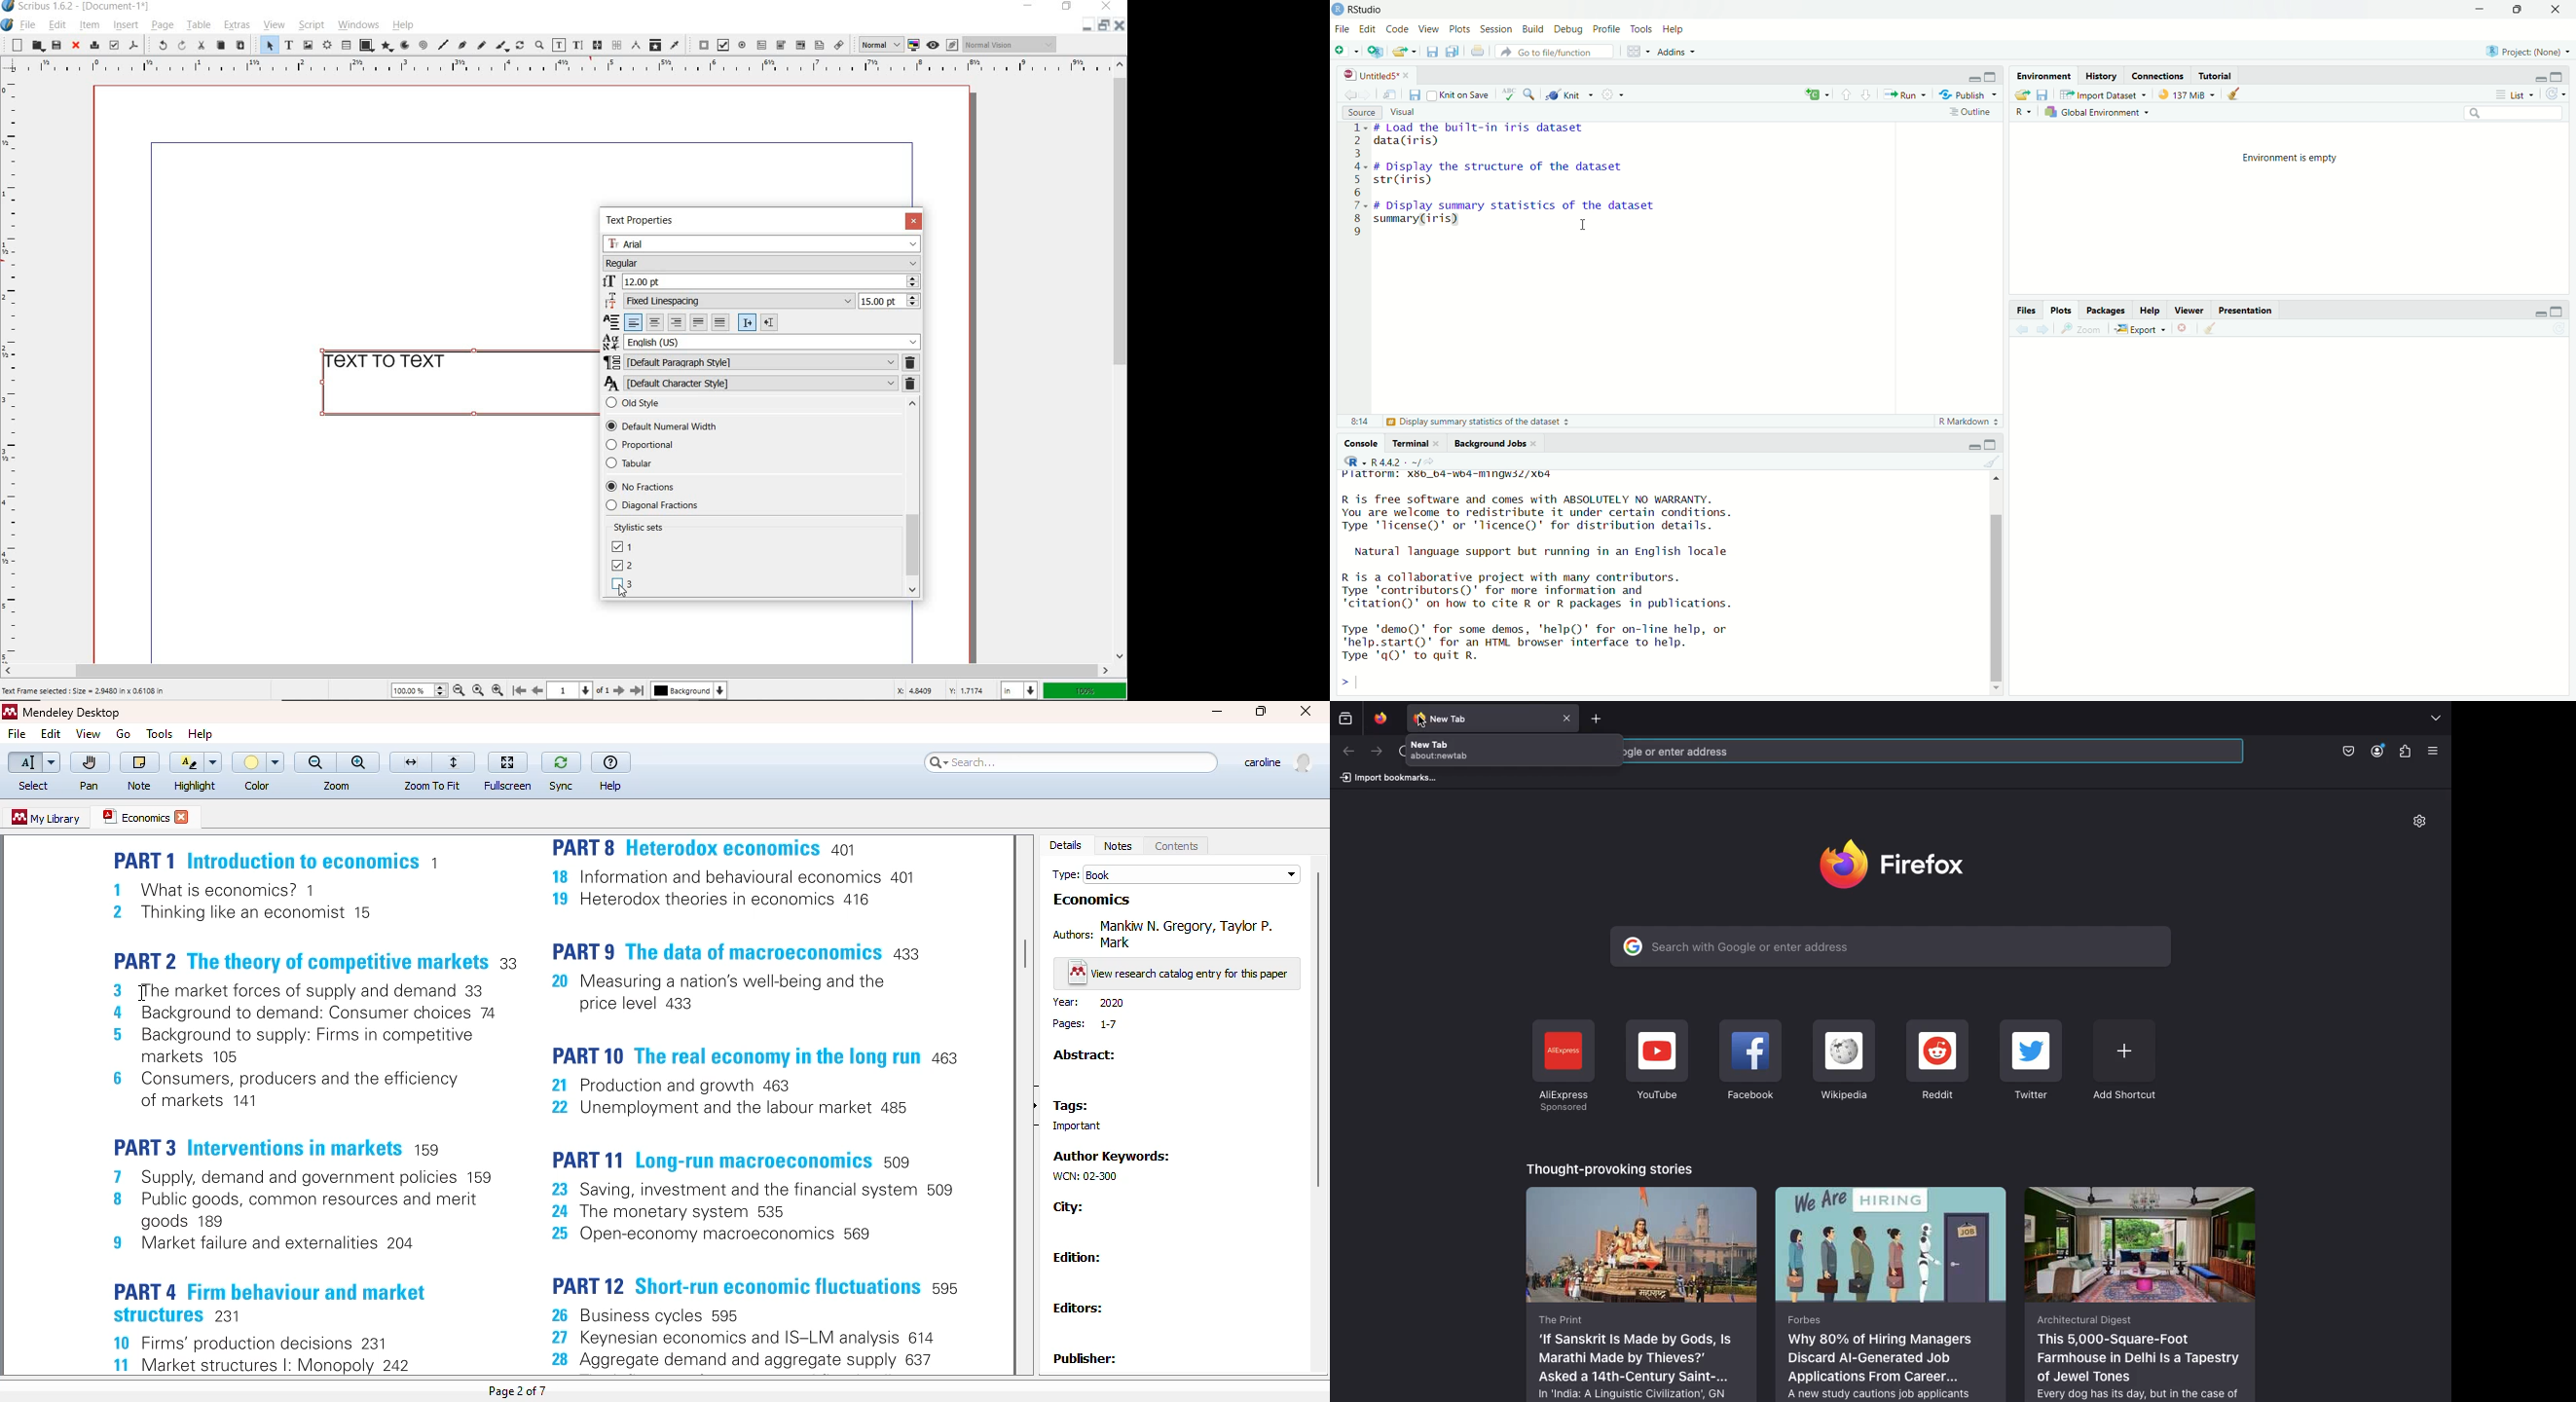 The width and height of the screenshot is (2576, 1428). What do you see at coordinates (1315, 1029) in the screenshot?
I see `vertical scroll bar` at bounding box center [1315, 1029].